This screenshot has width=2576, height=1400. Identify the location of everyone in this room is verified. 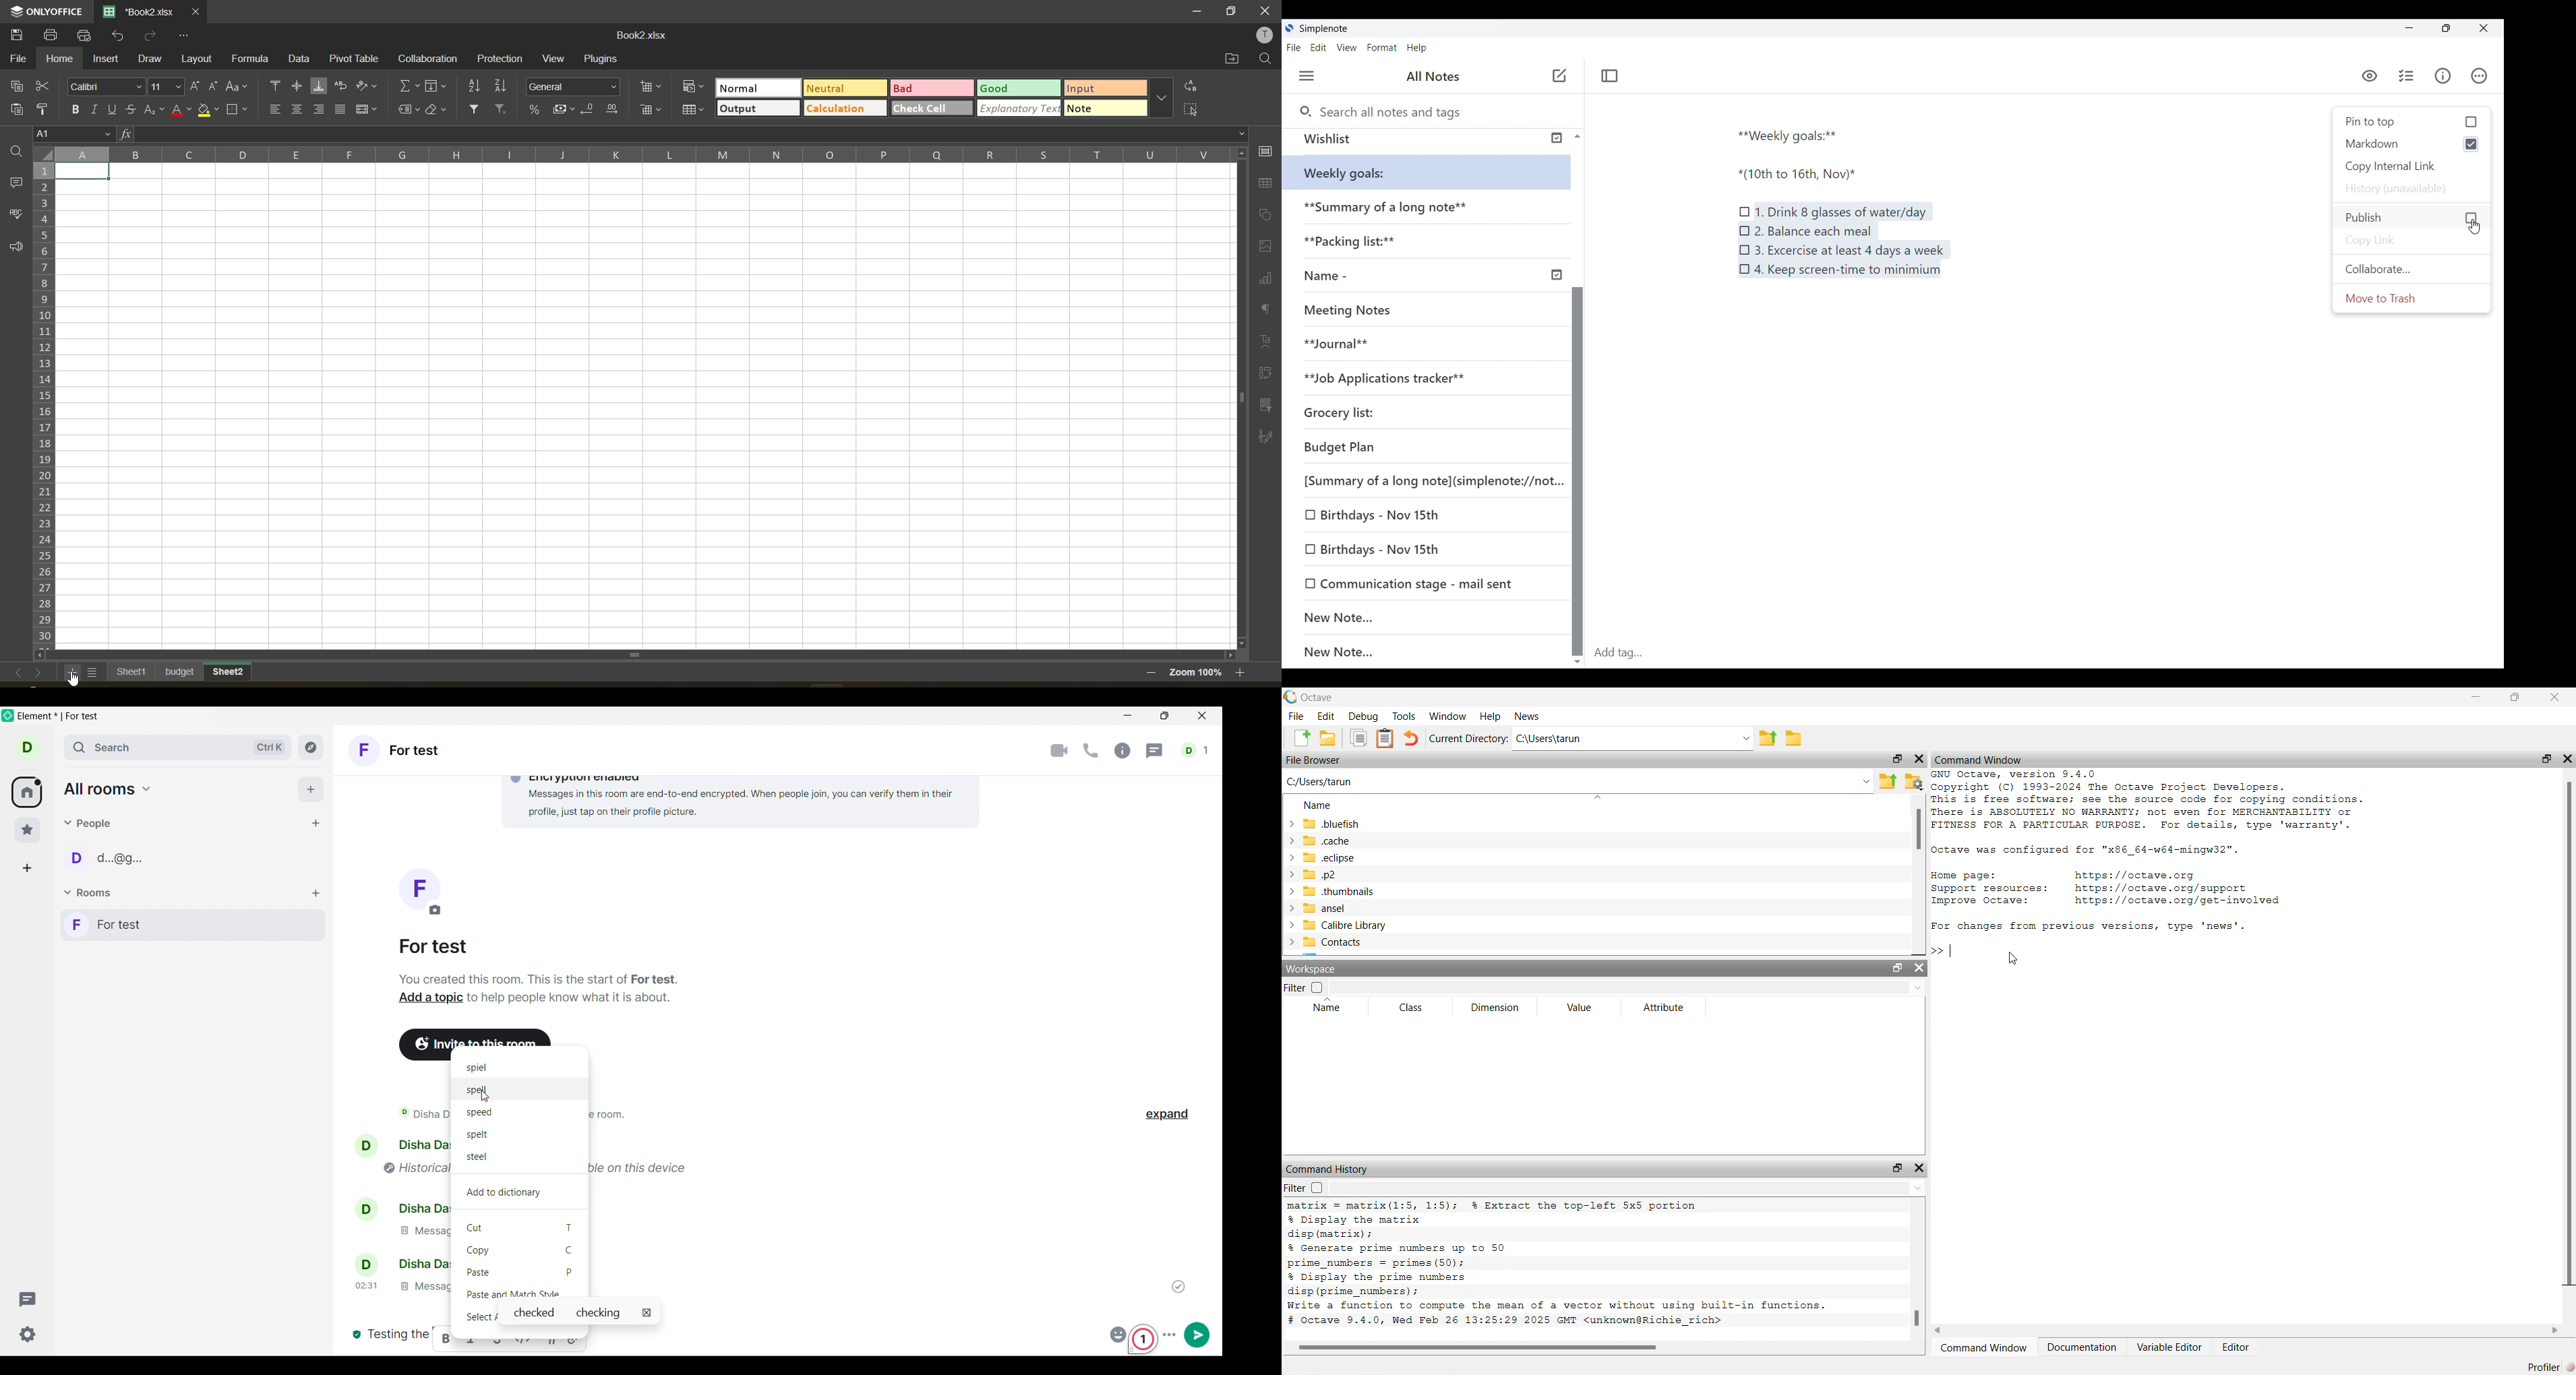
(355, 1333).